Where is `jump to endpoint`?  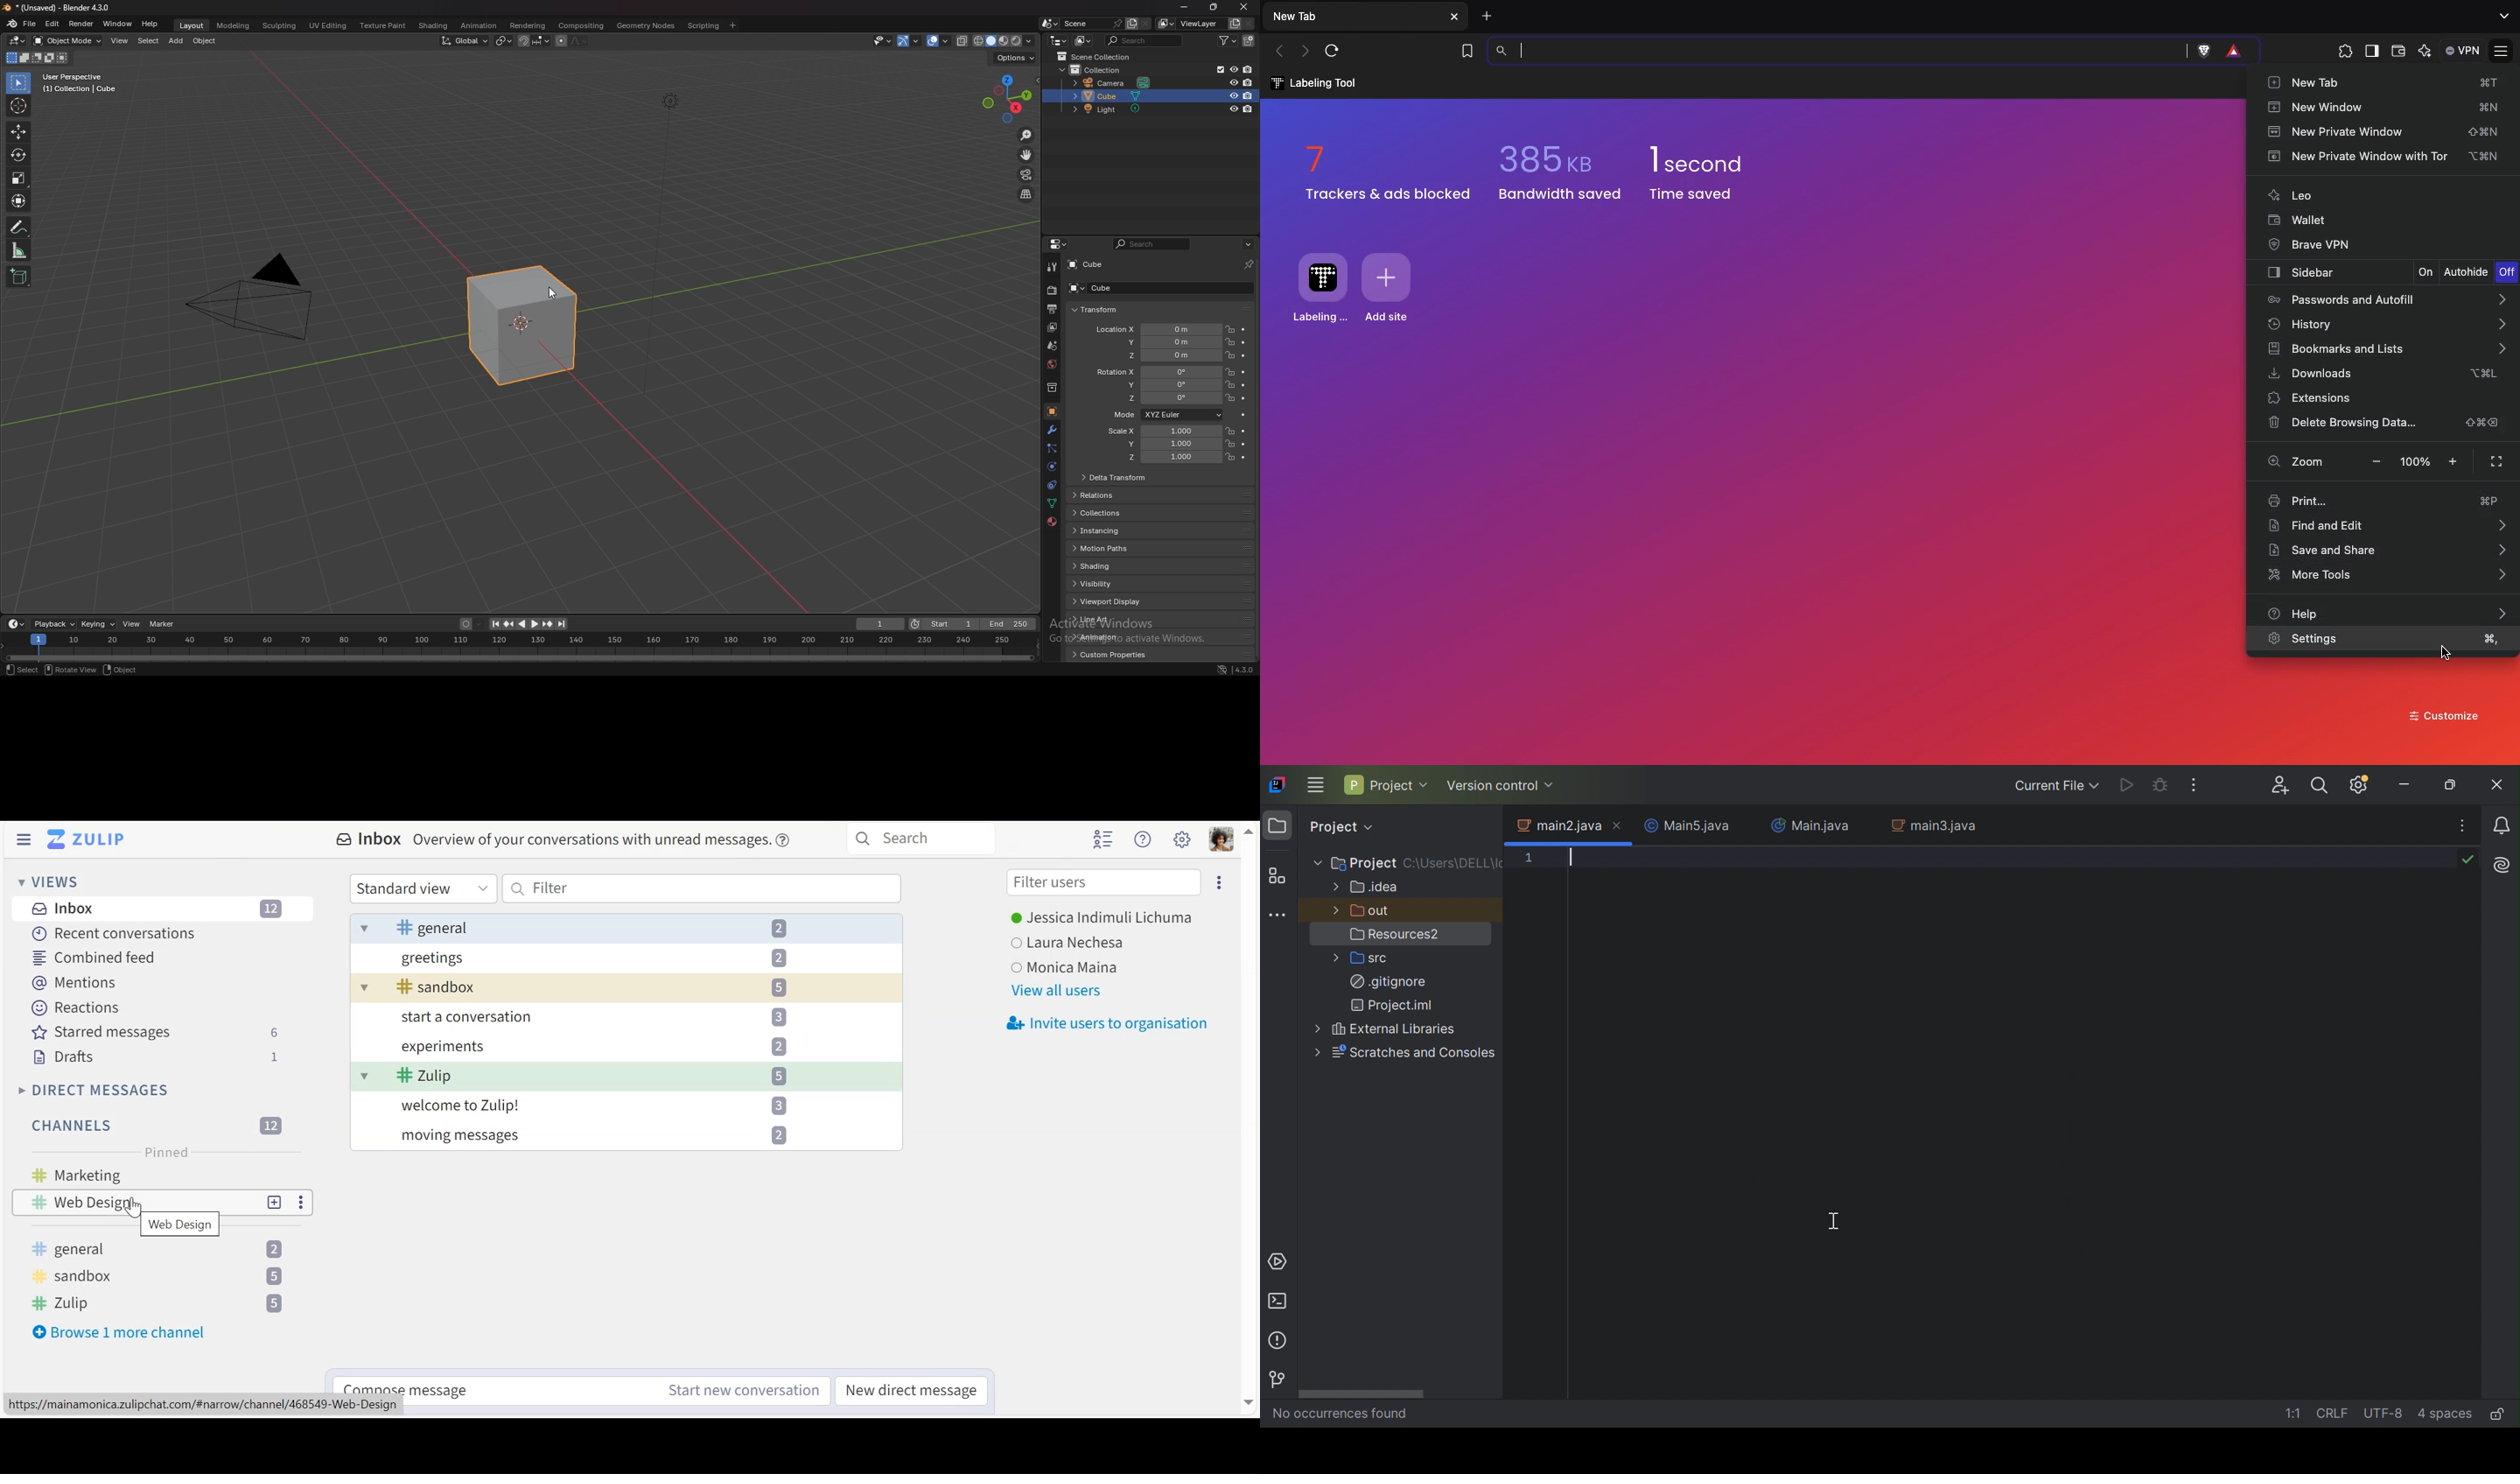
jump to endpoint is located at coordinates (494, 624).